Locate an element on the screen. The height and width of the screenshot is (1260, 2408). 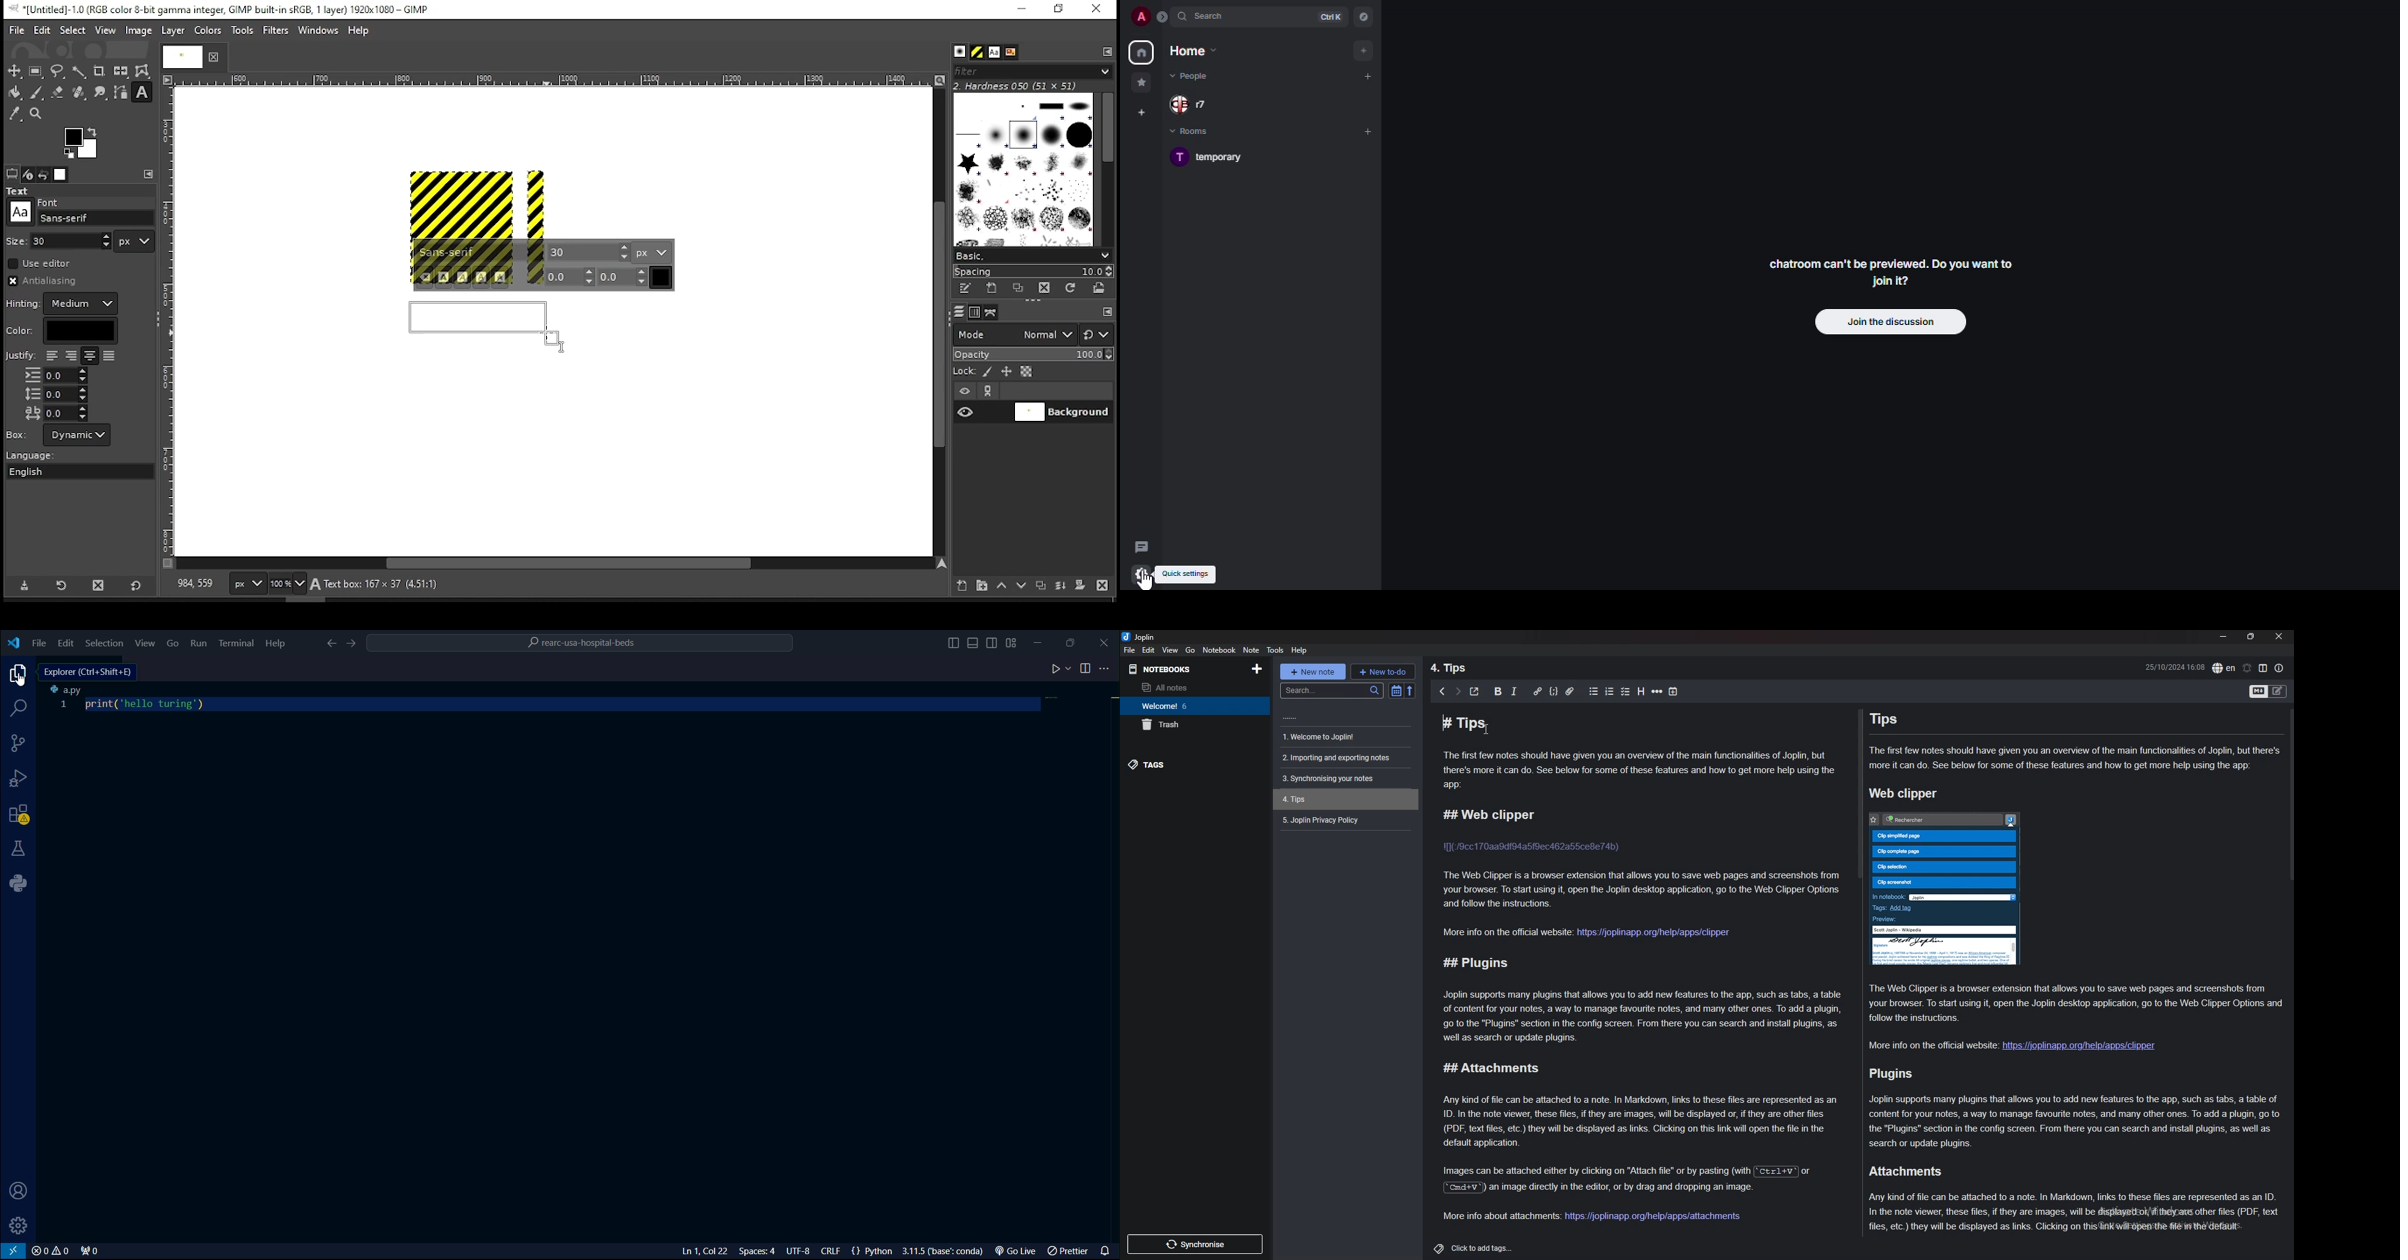
view is located at coordinates (1170, 650).